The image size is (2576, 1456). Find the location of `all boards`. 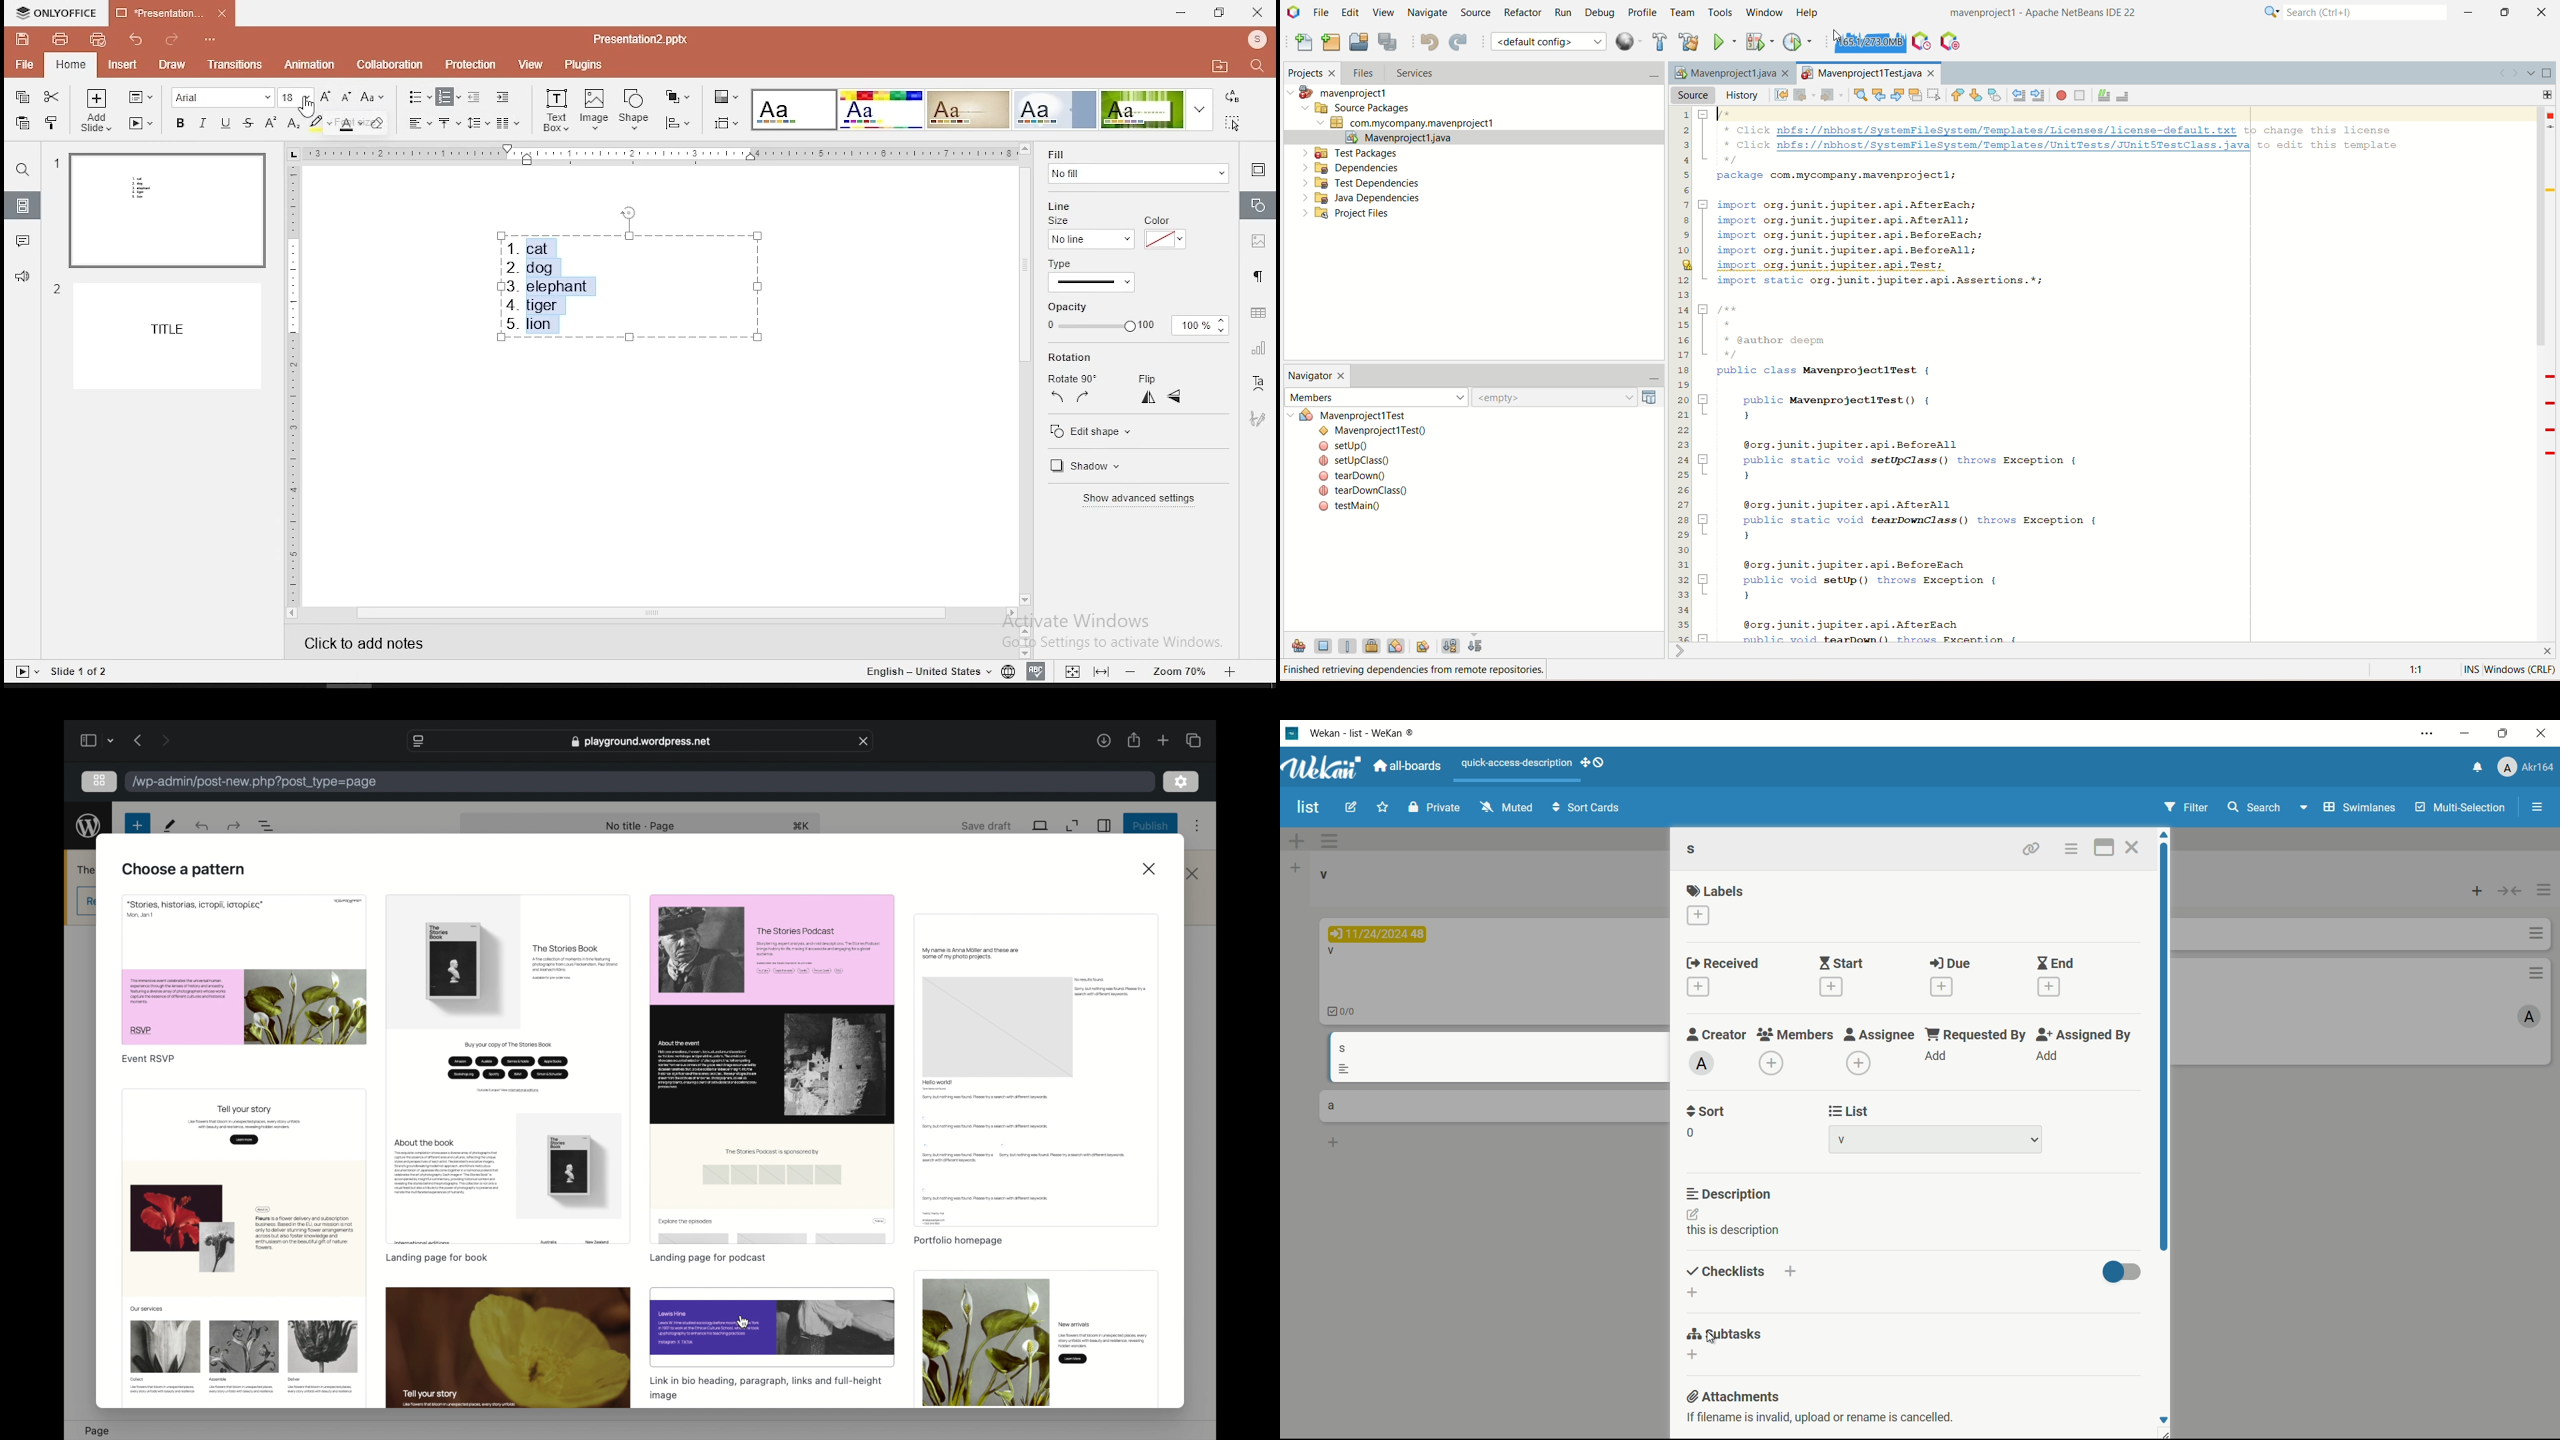

all boards is located at coordinates (1407, 766).